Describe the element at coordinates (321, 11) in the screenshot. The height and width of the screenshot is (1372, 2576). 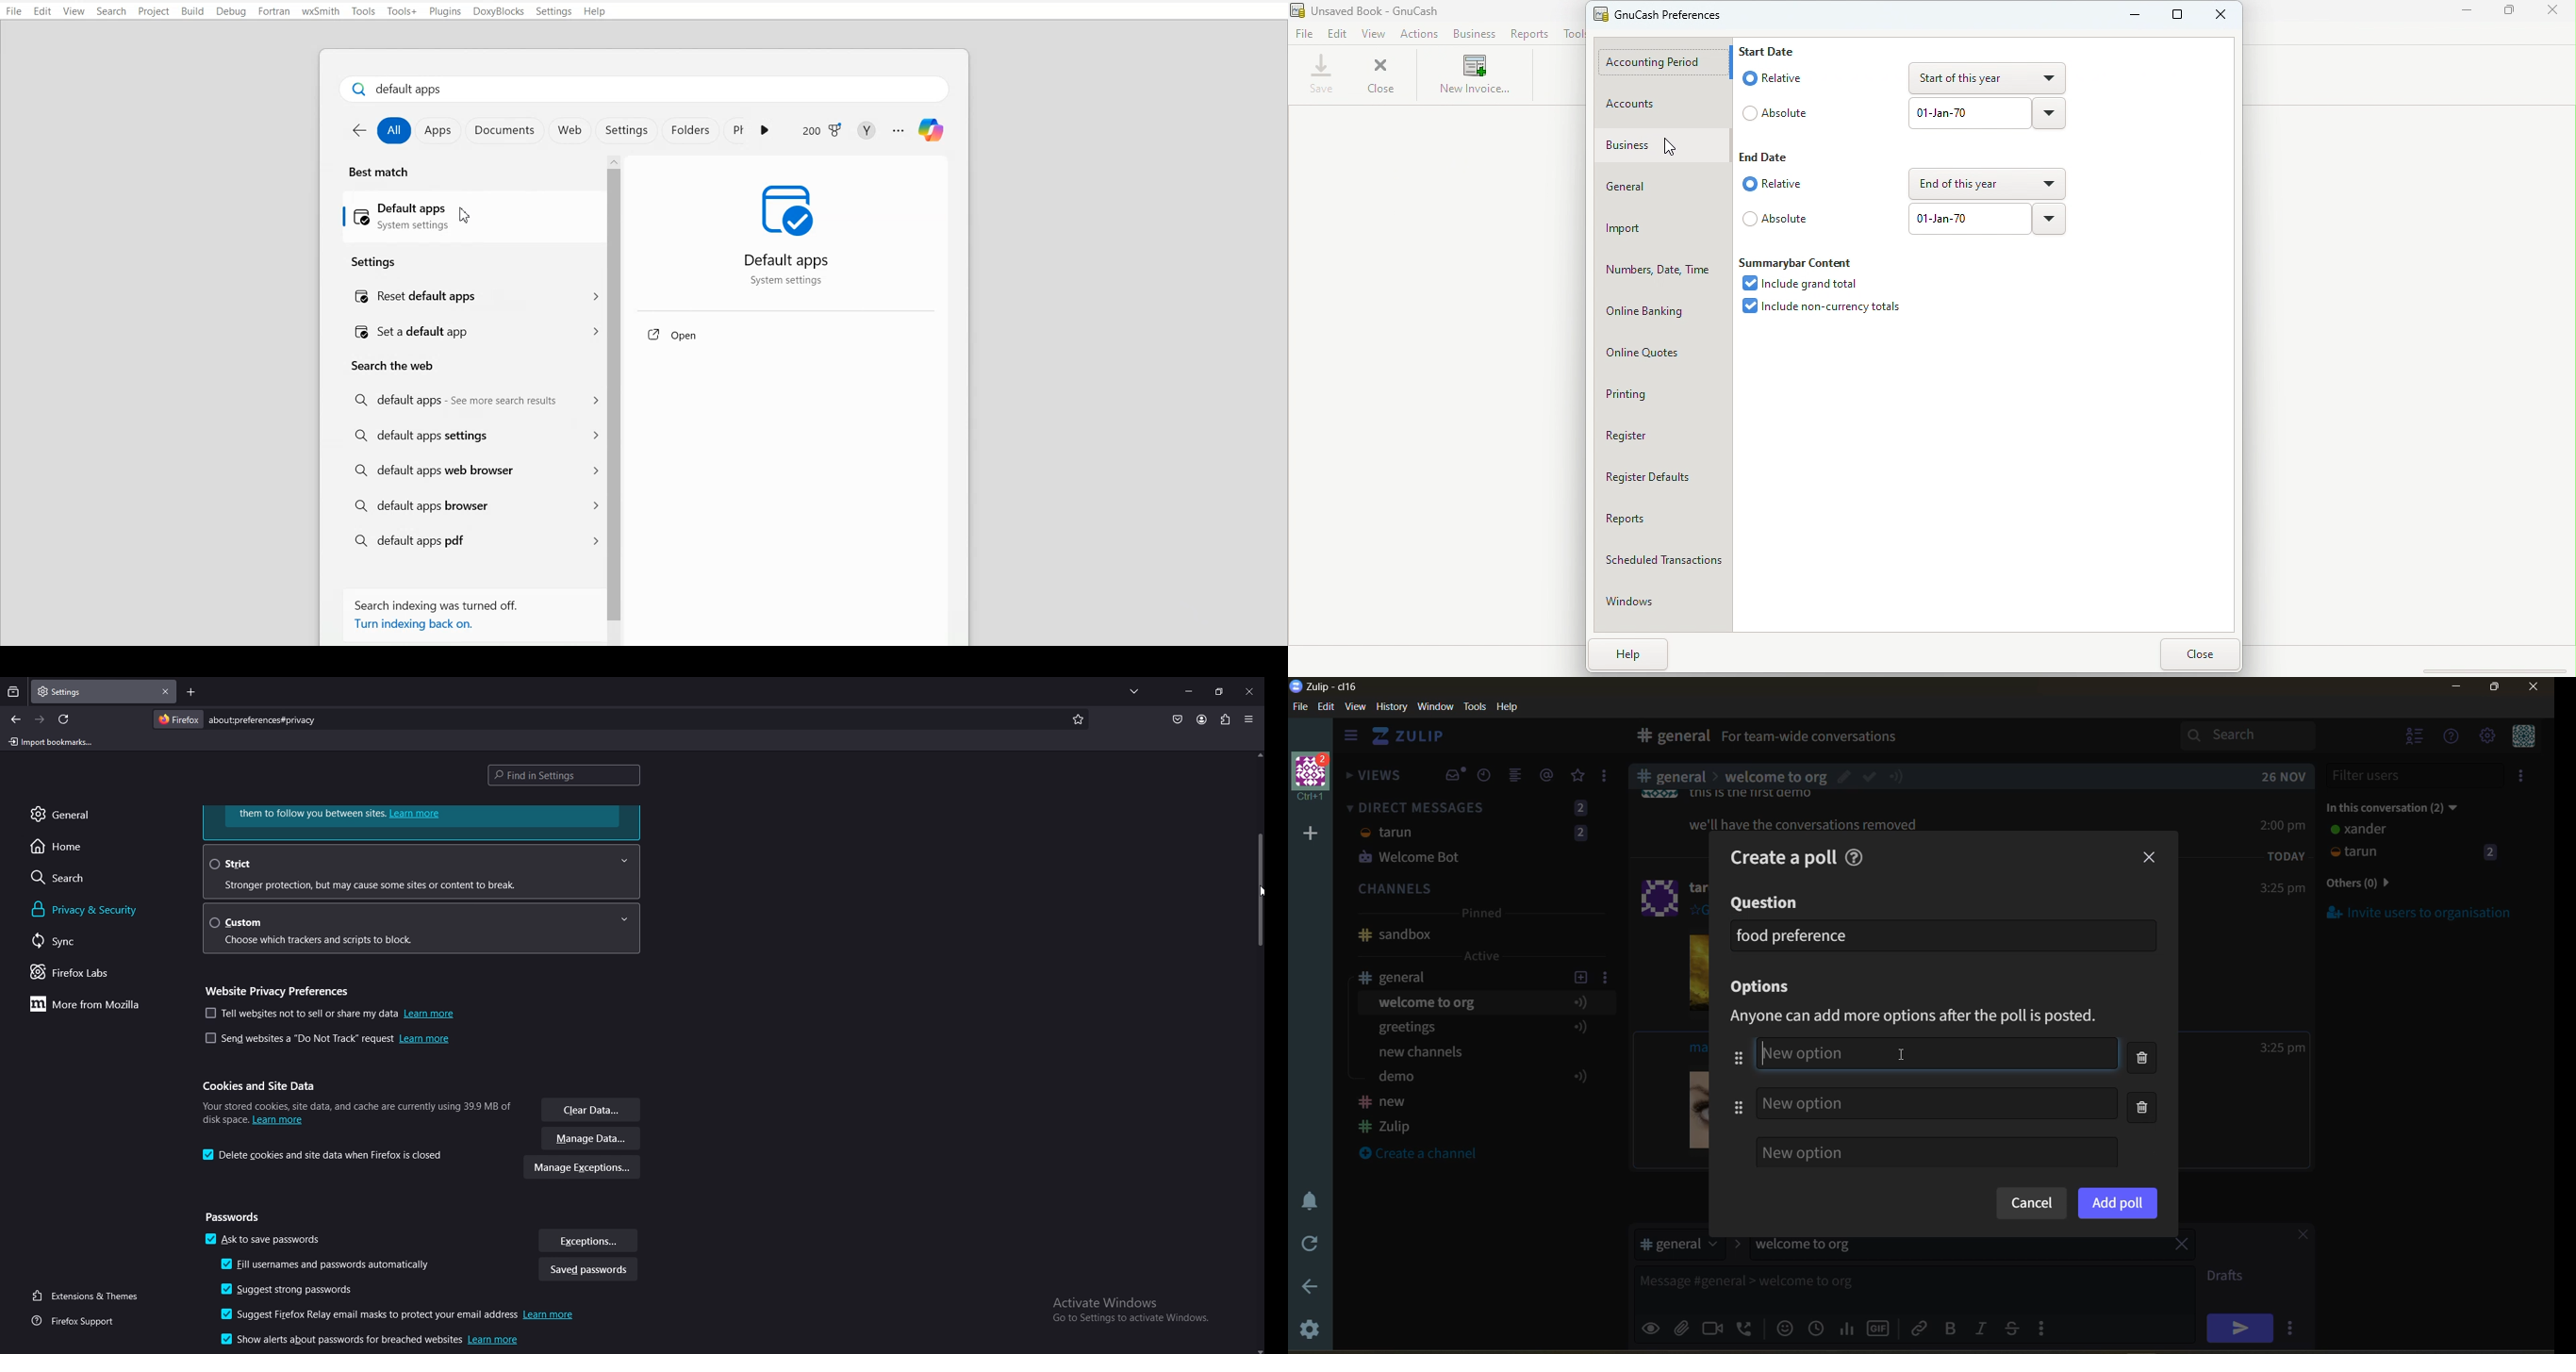
I see `wxSmith` at that location.